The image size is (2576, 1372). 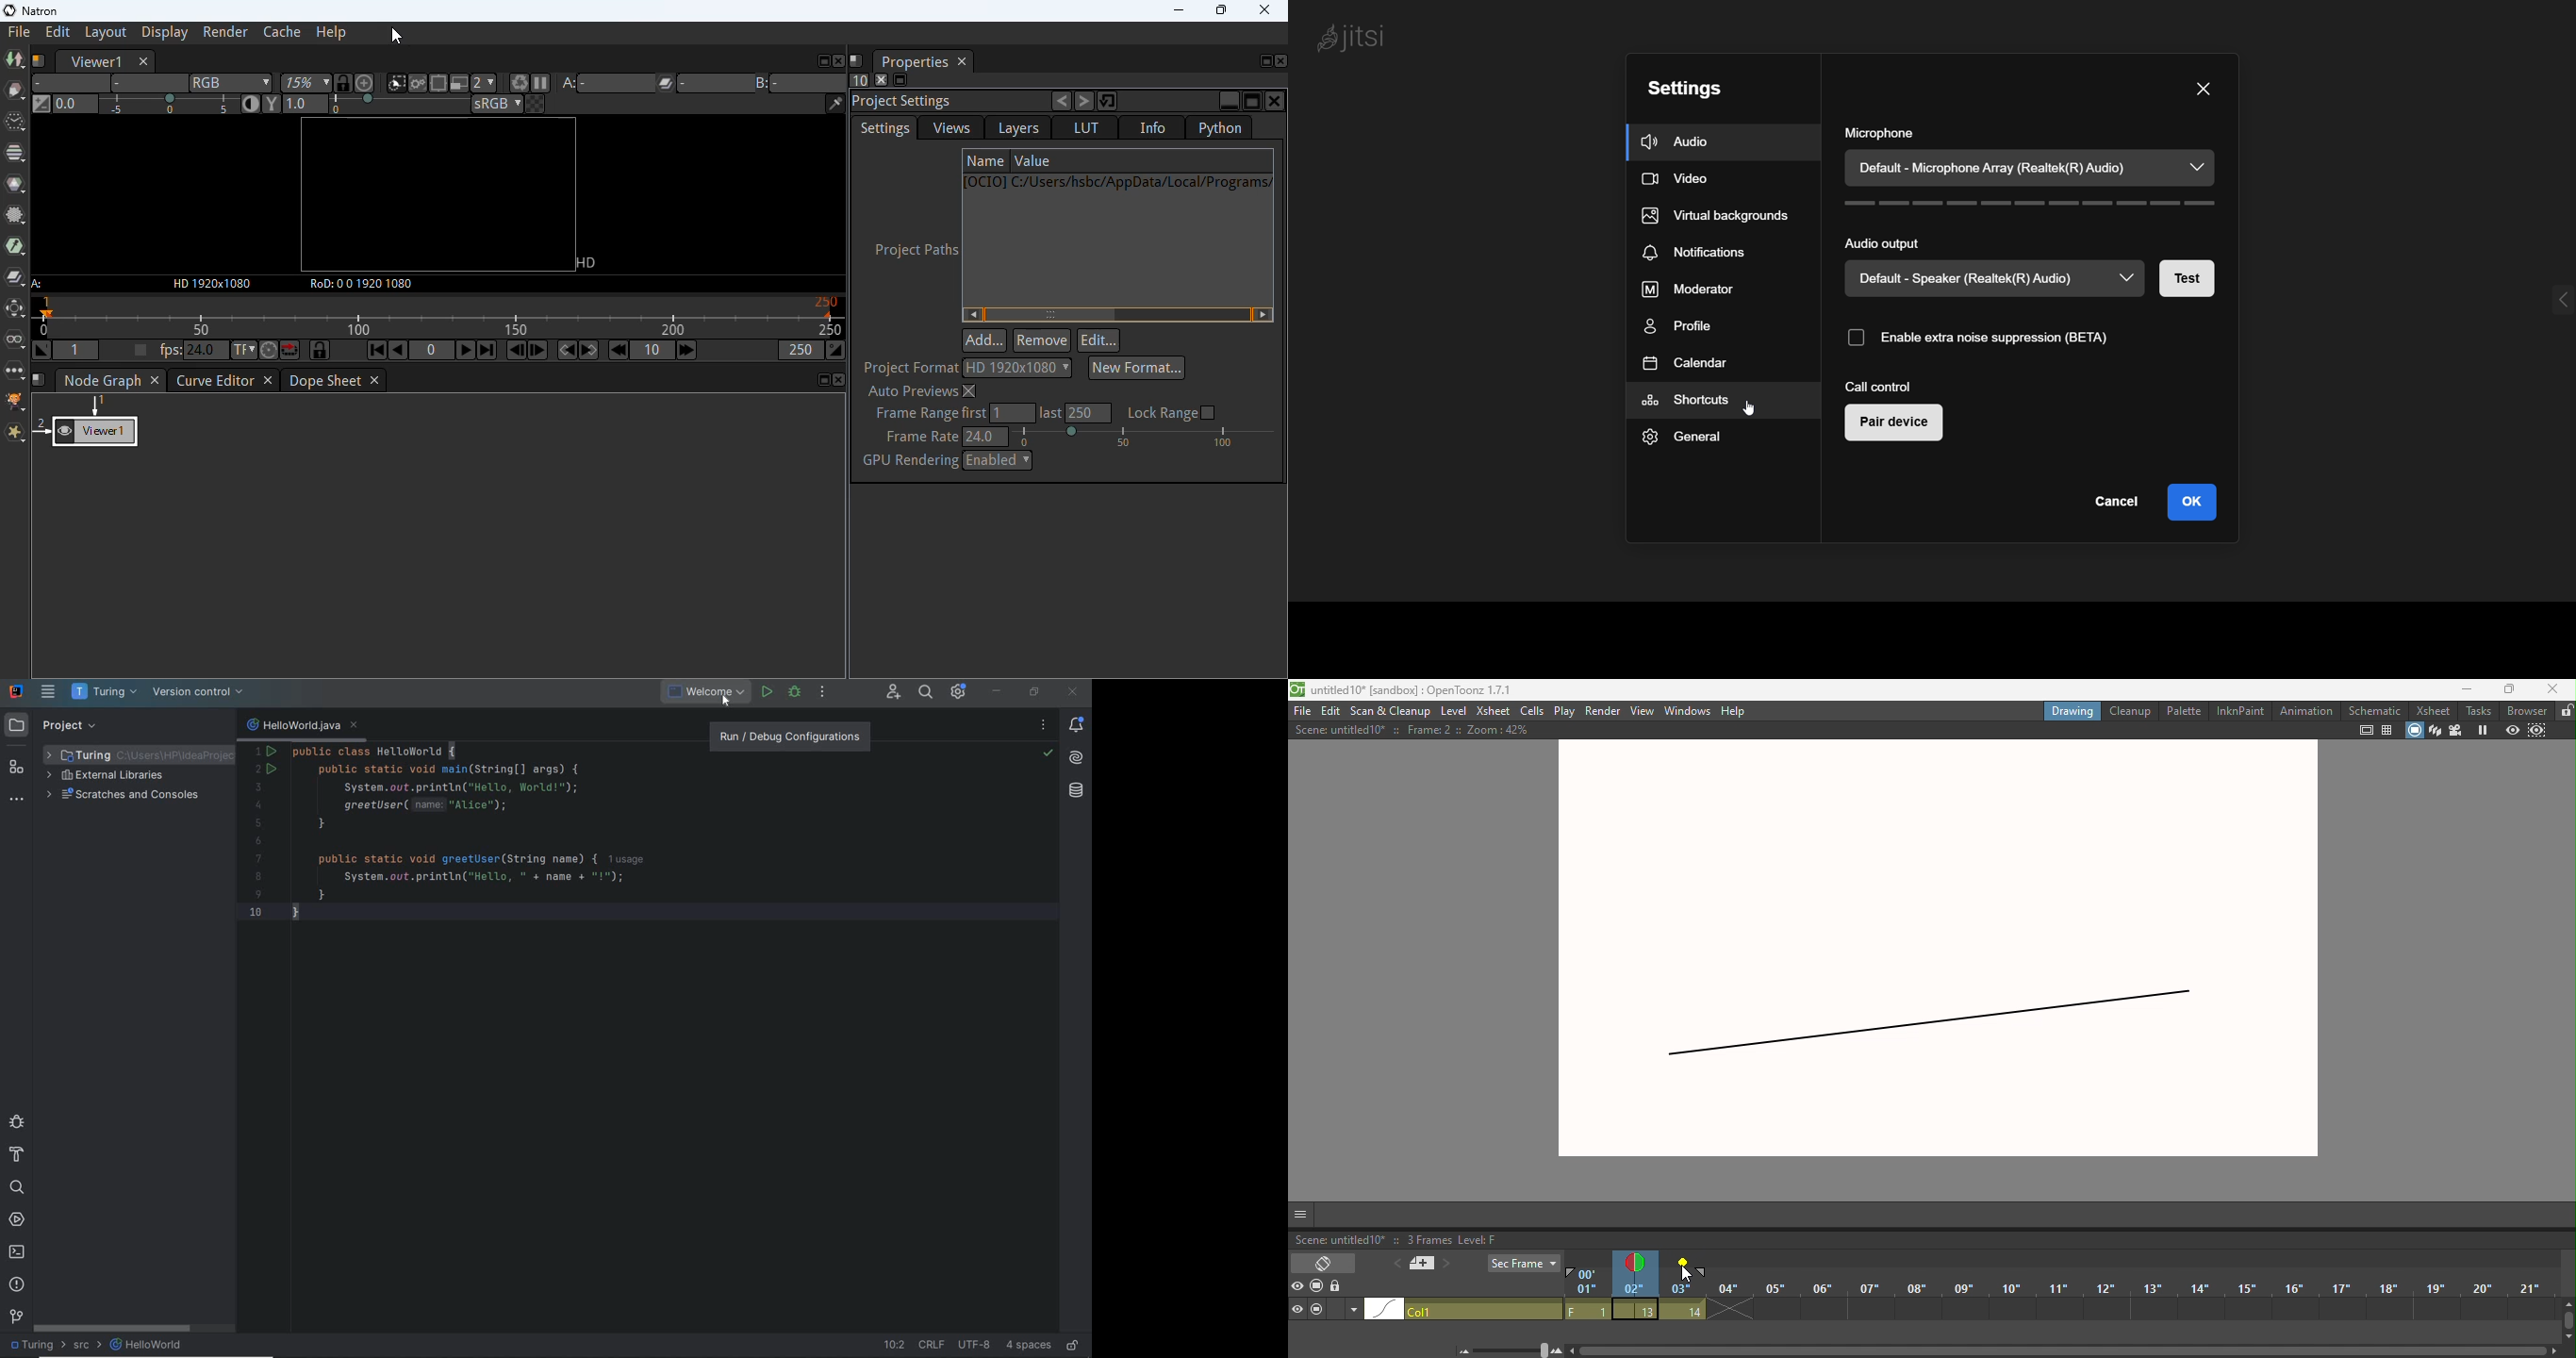 I want to click on video, so click(x=1678, y=178).